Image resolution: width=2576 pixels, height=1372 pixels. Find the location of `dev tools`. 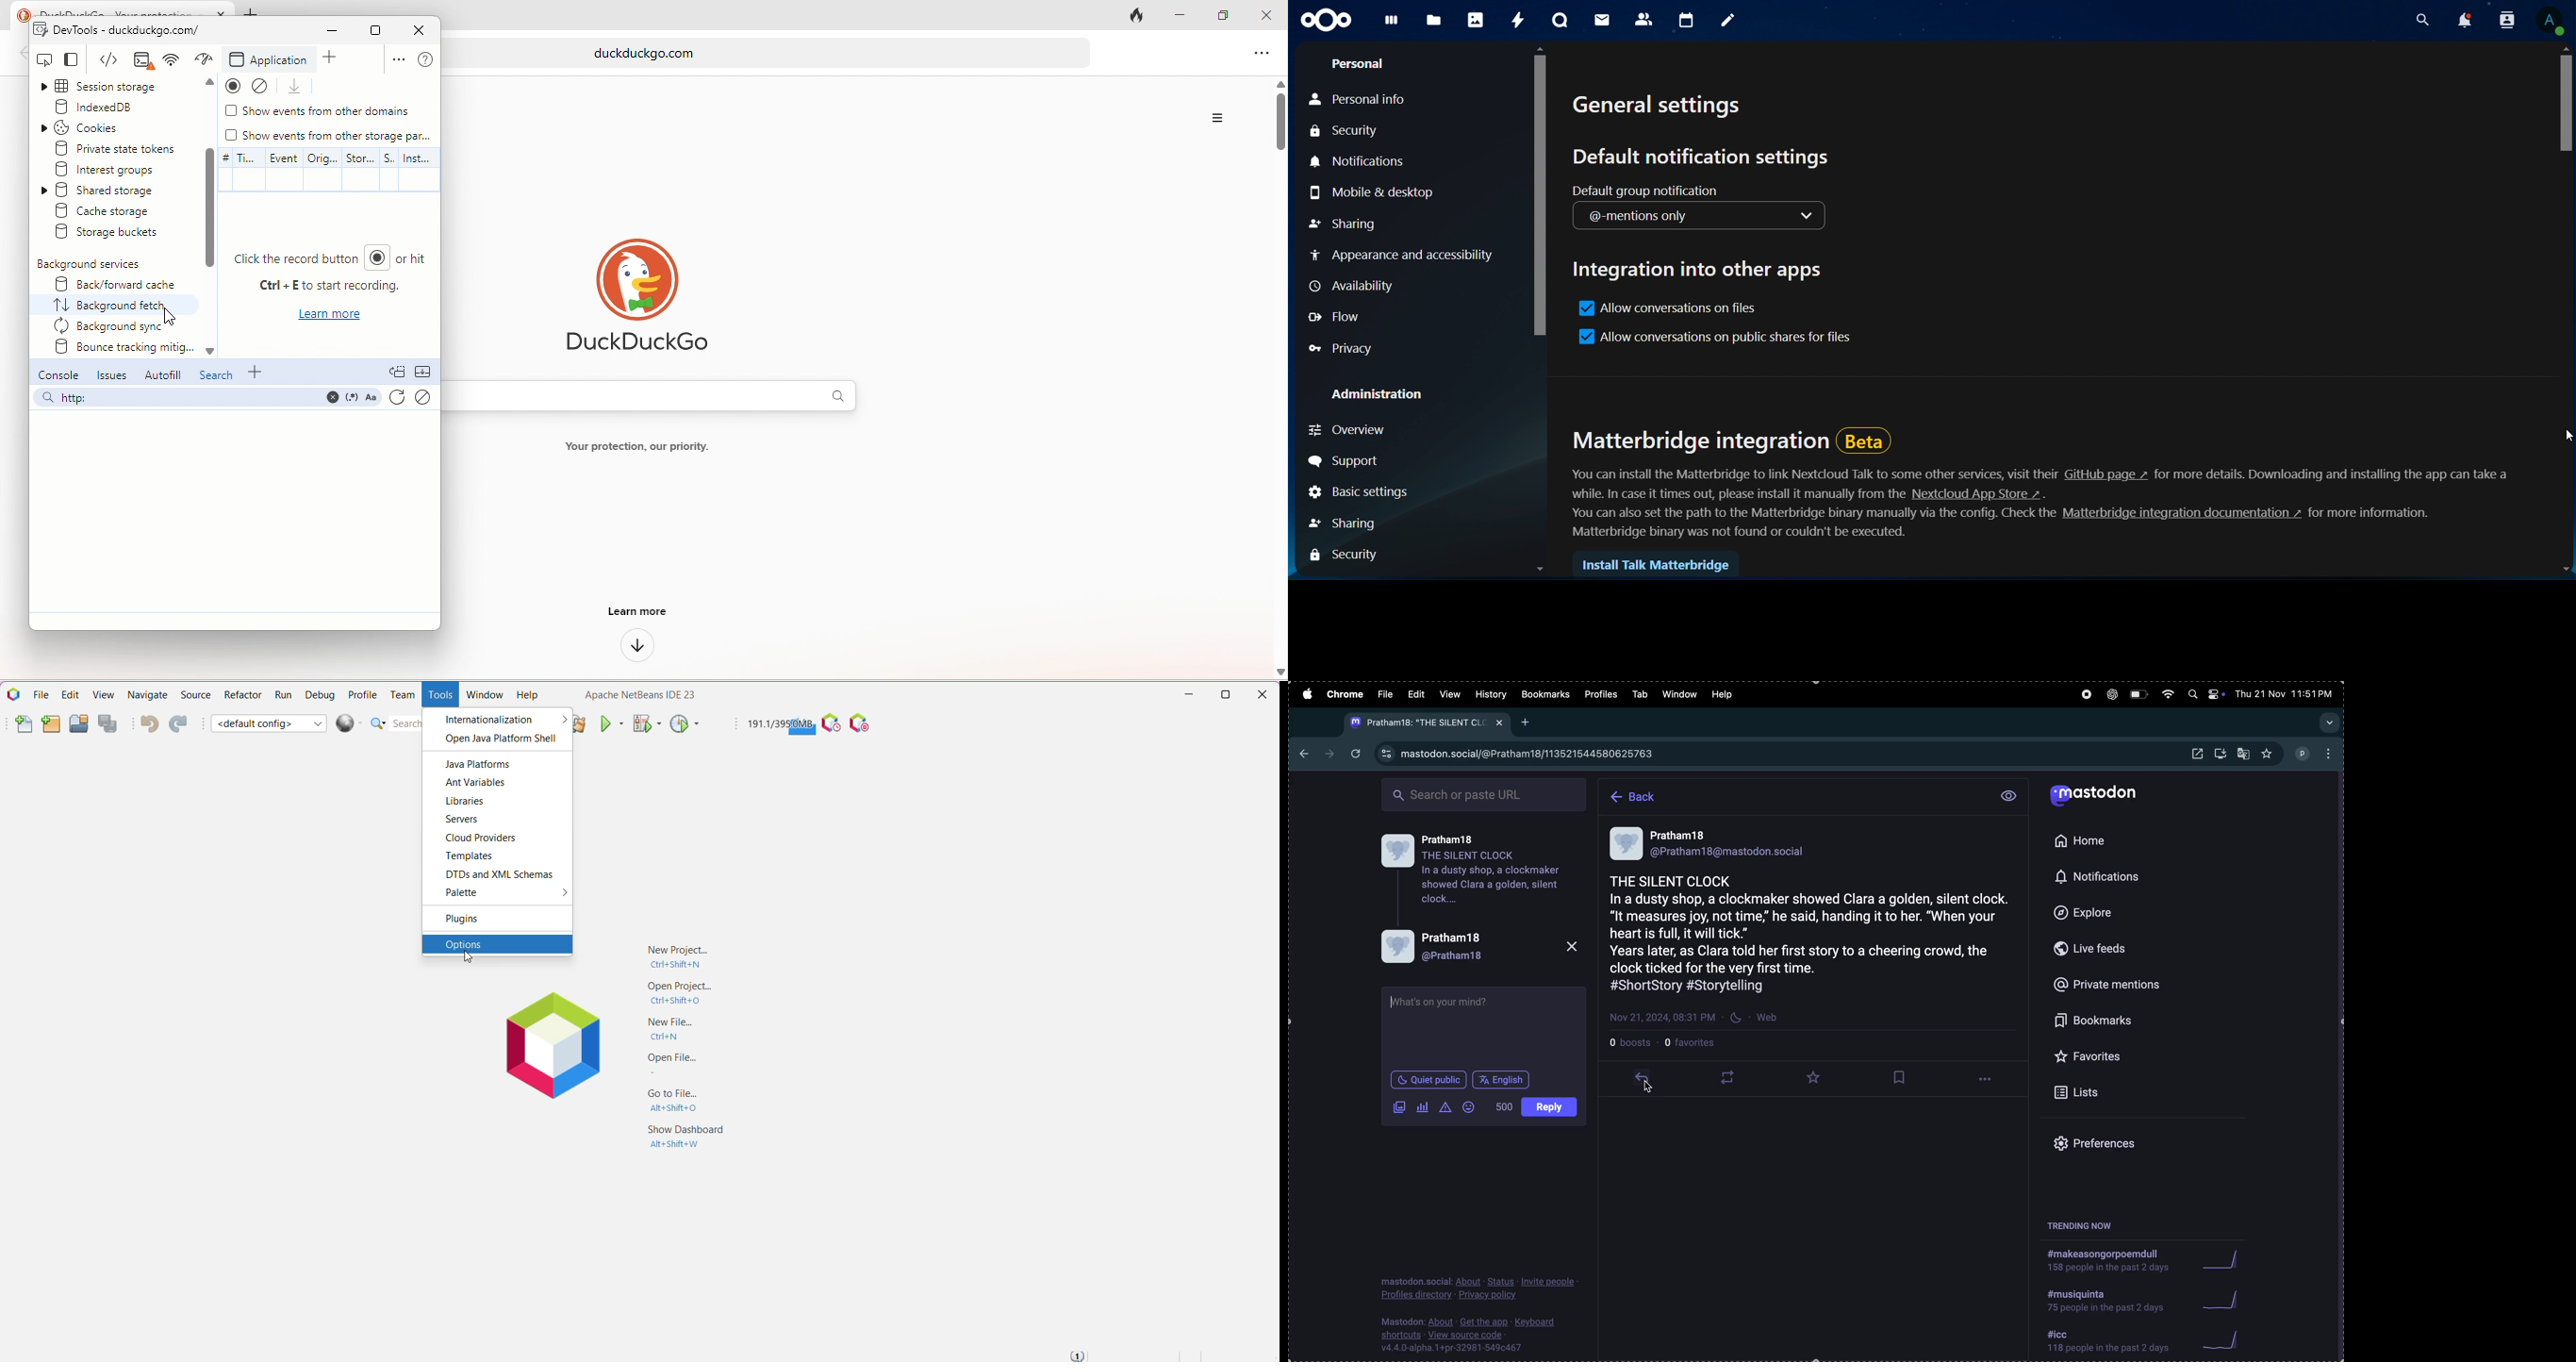

dev tools is located at coordinates (119, 30).